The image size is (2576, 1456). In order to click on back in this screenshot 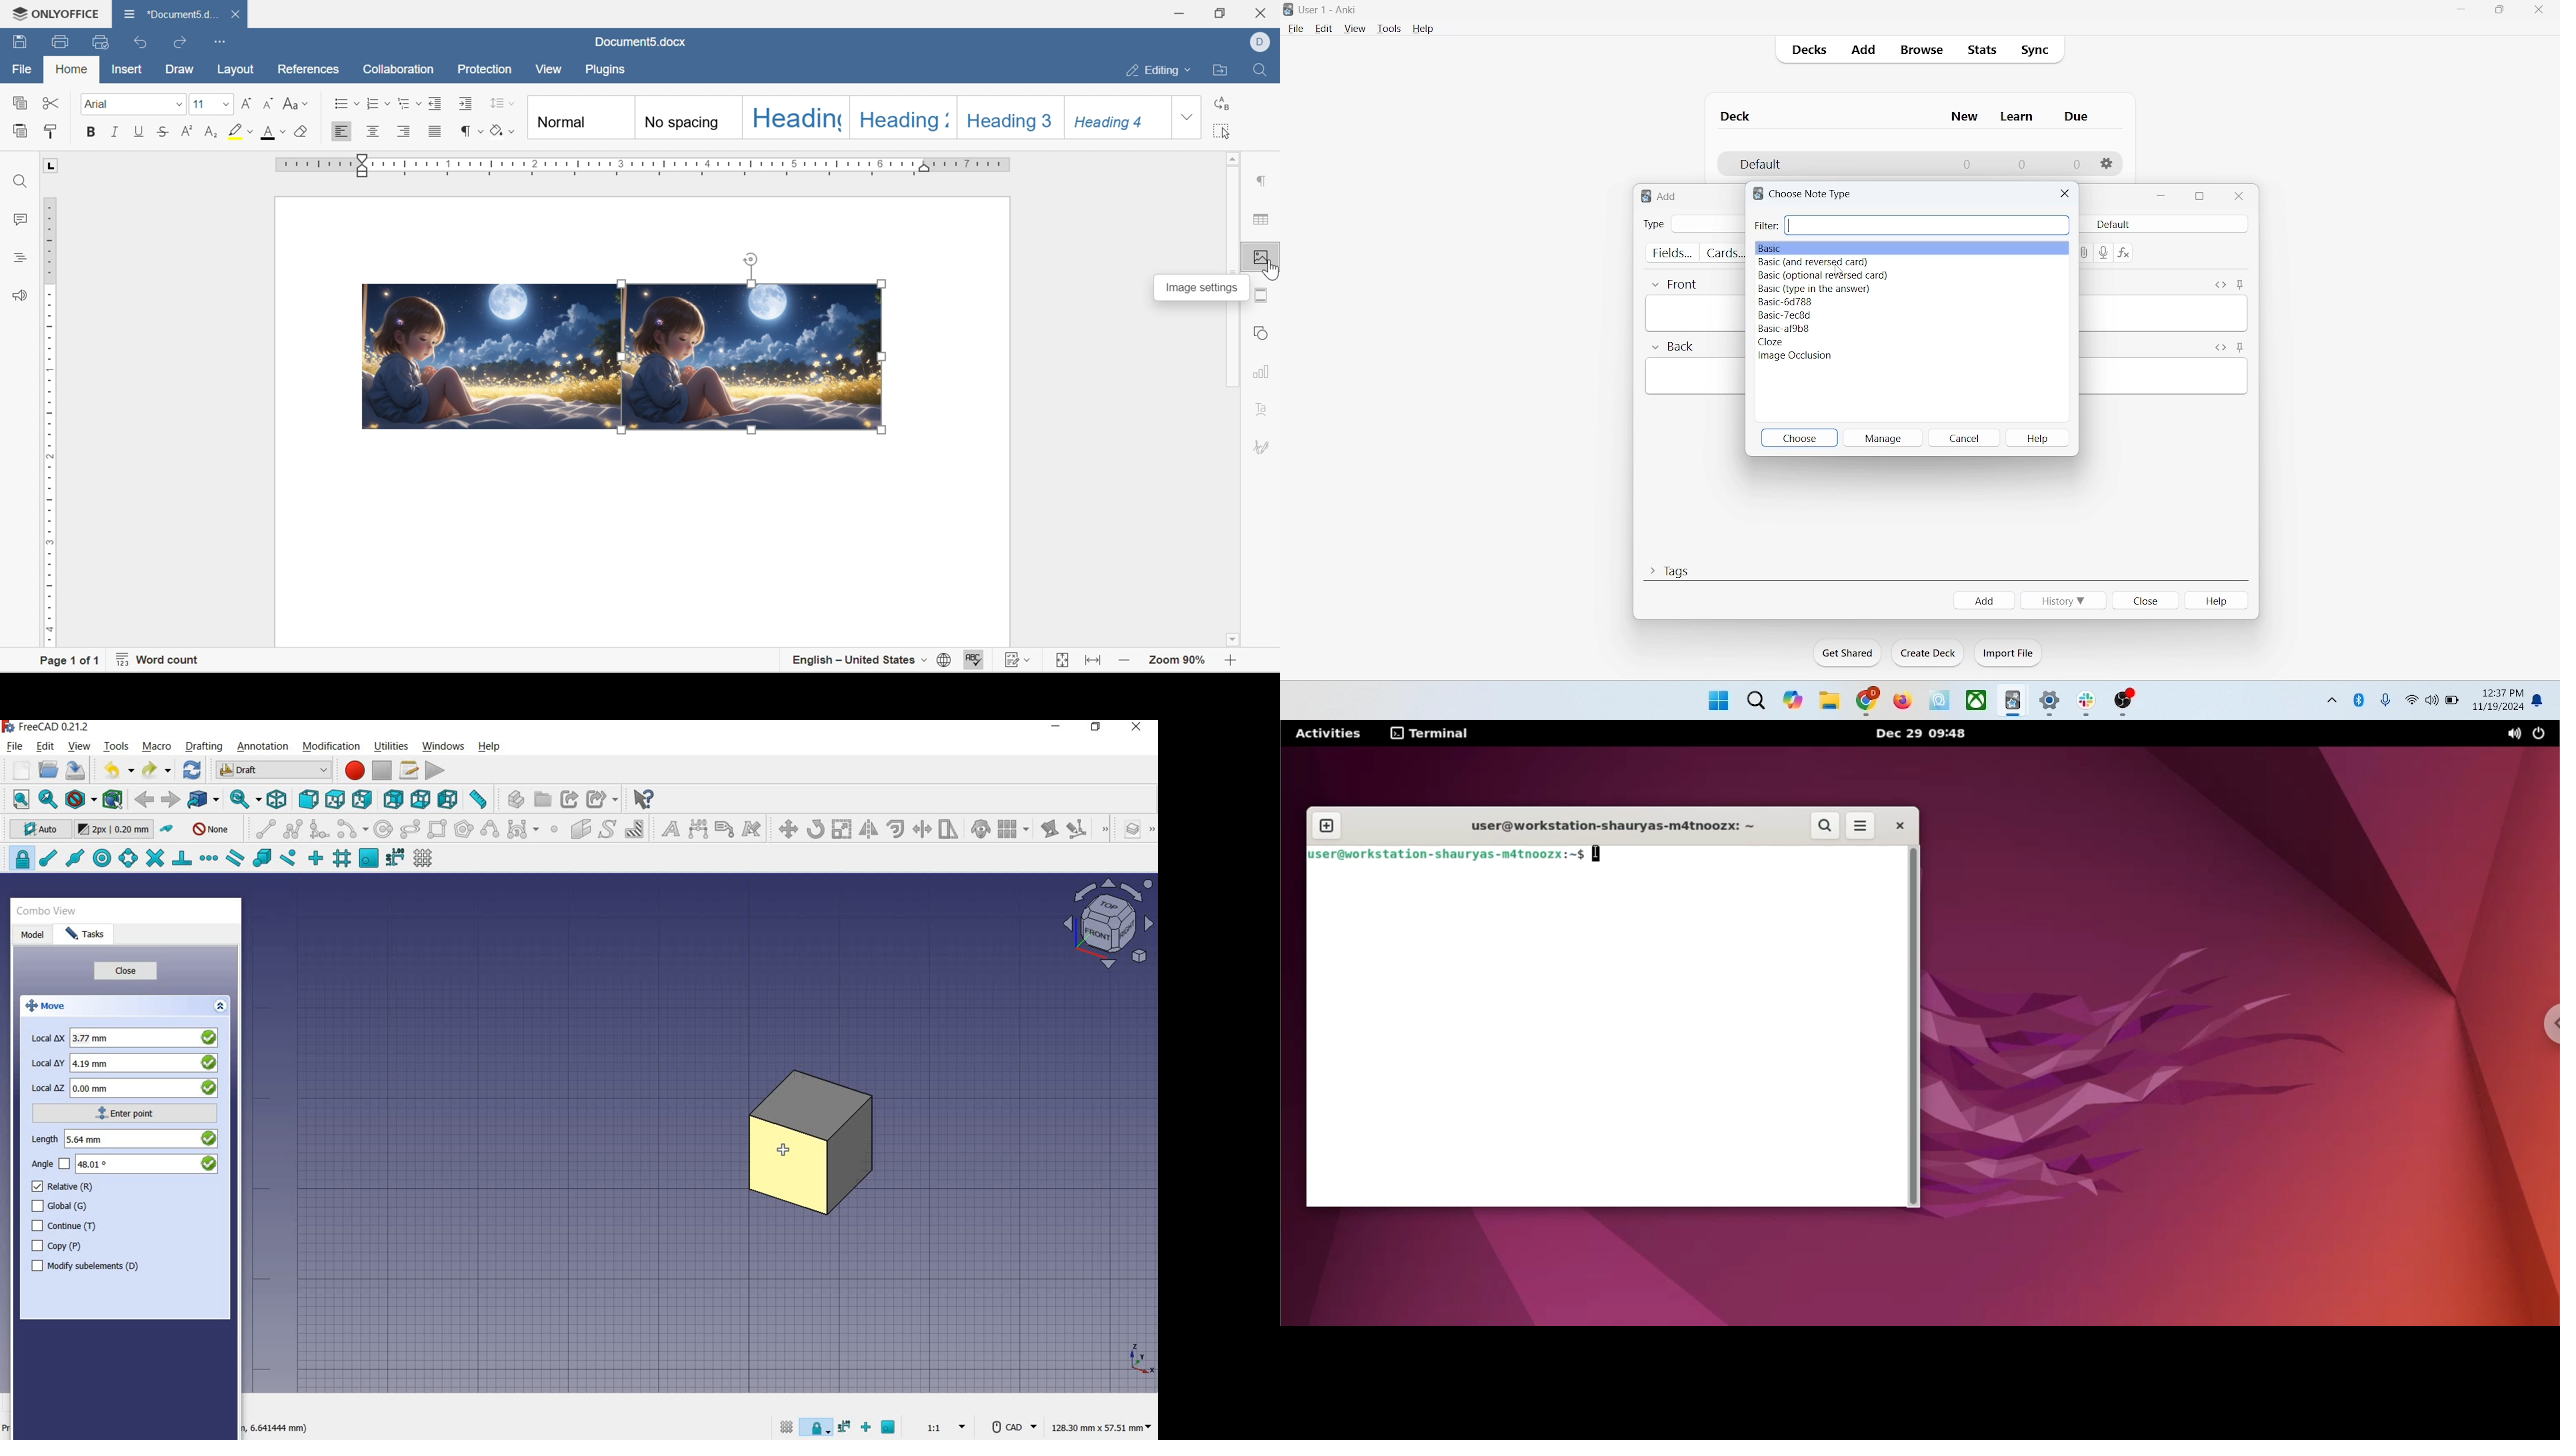, I will do `click(1672, 349)`.